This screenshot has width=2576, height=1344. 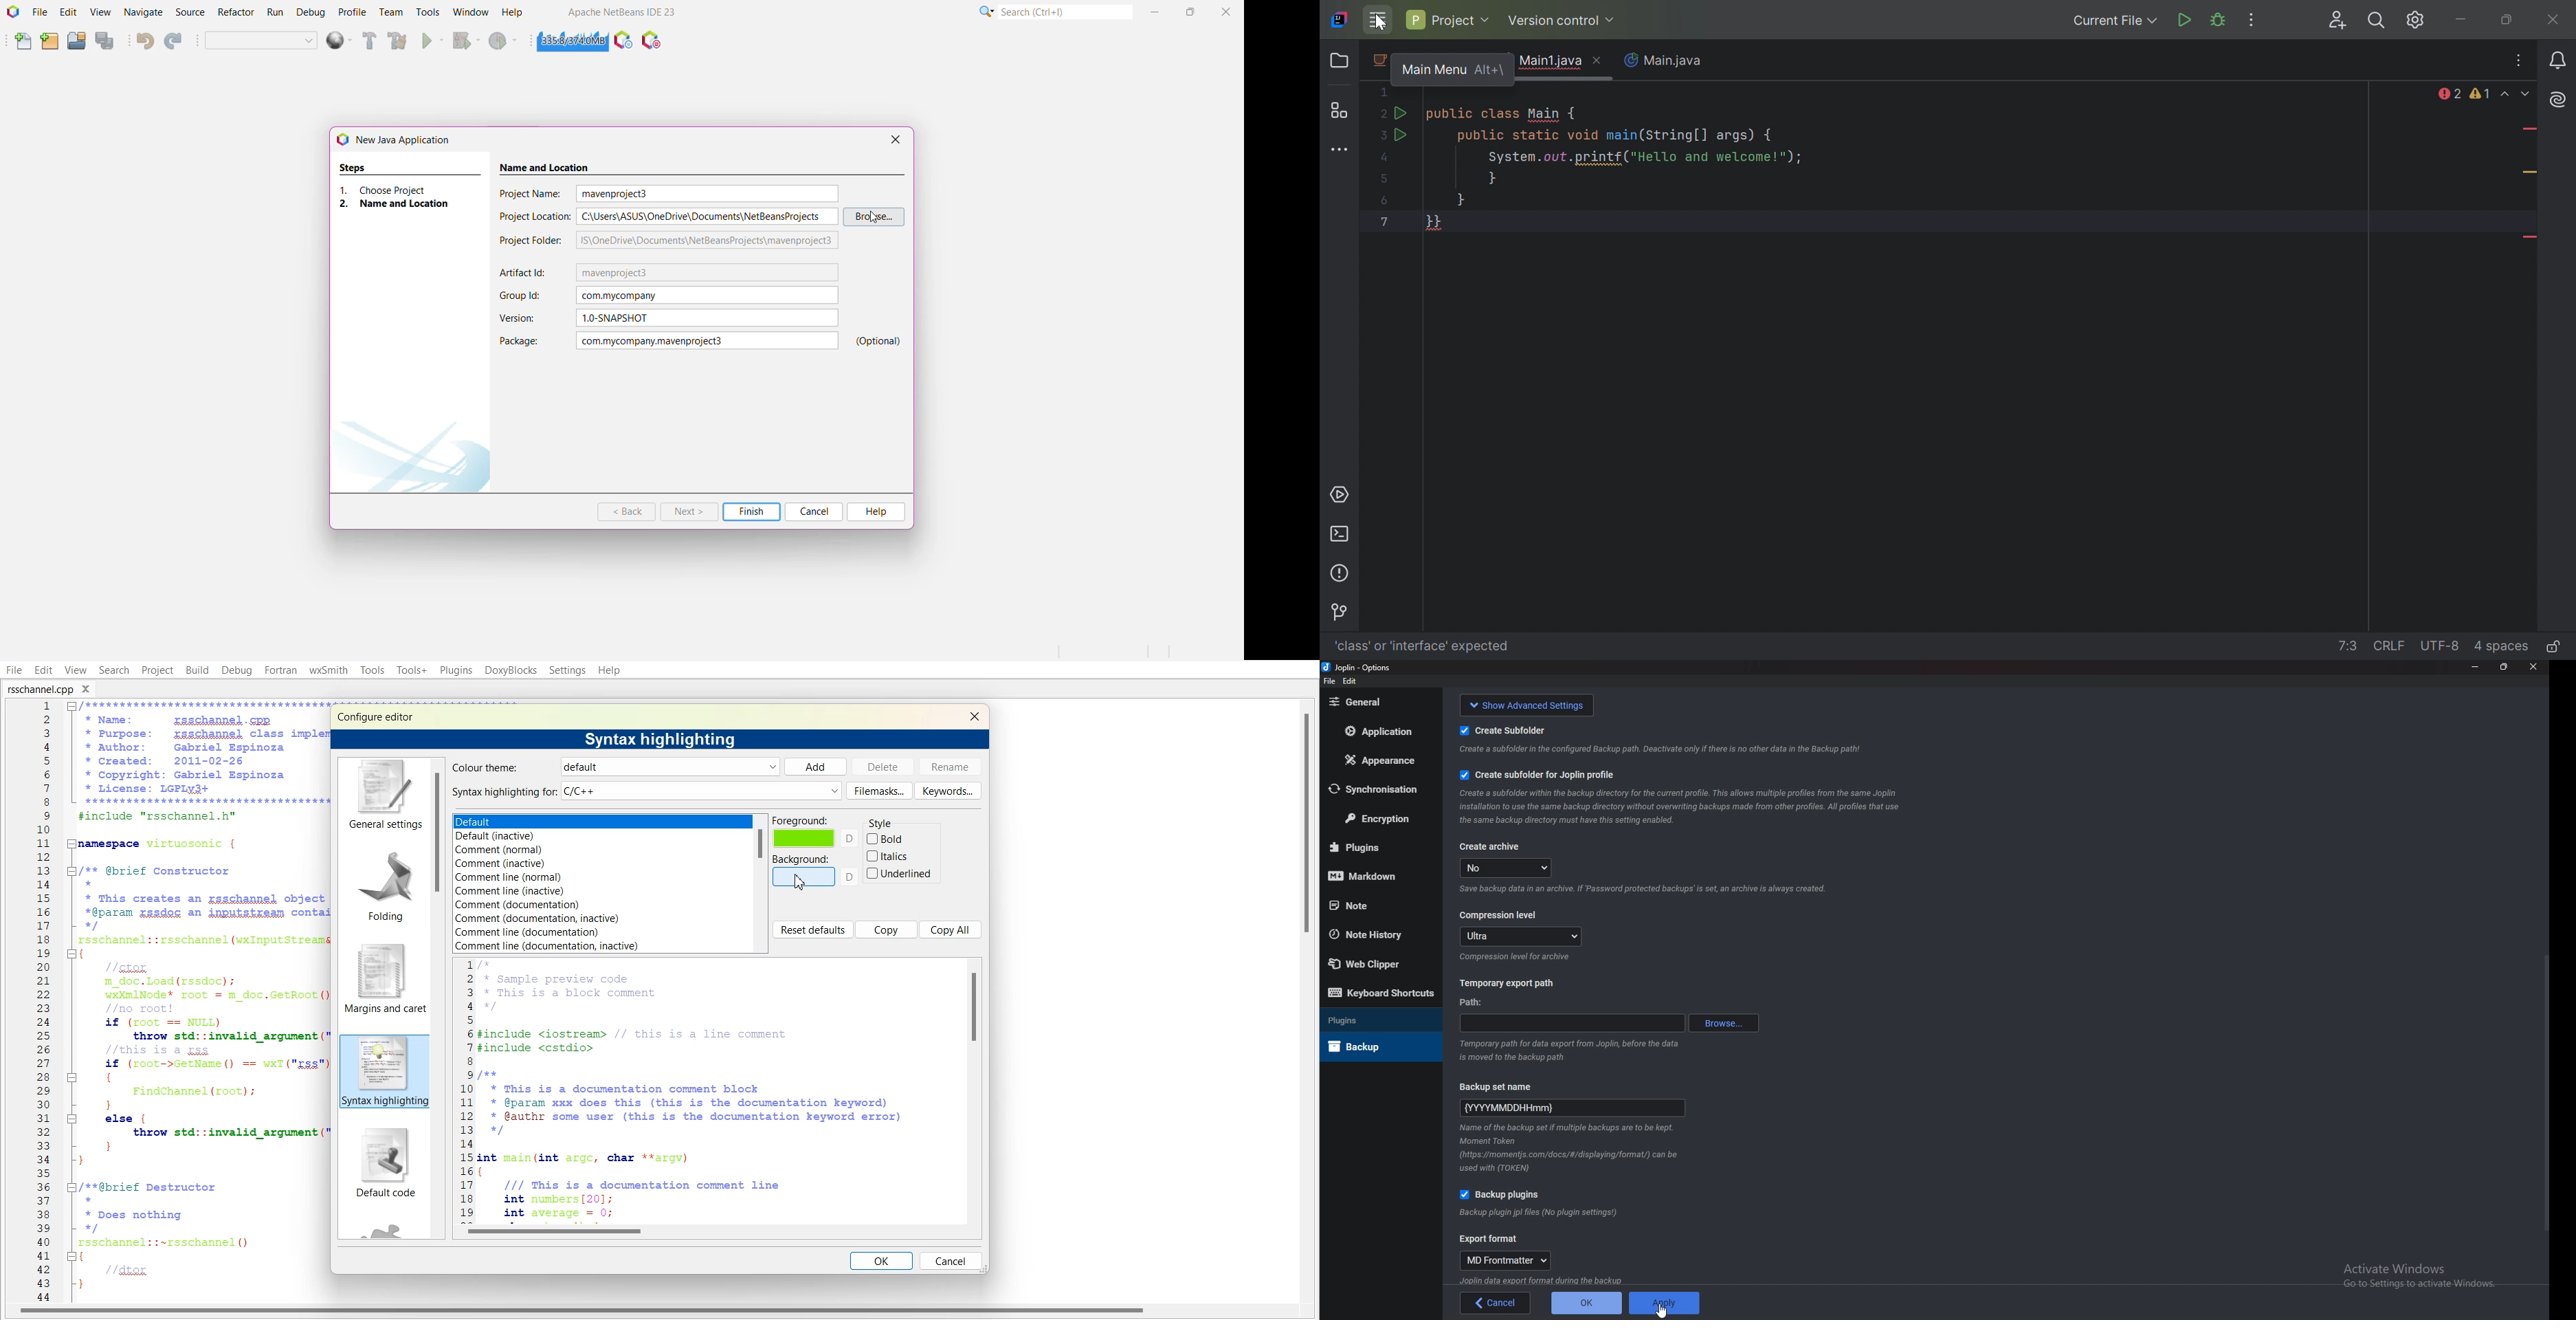 What do you see at coordinates (760, 883) in the screenshot?
I see `Vertical scroll bar` at bounding box center [760, 883].